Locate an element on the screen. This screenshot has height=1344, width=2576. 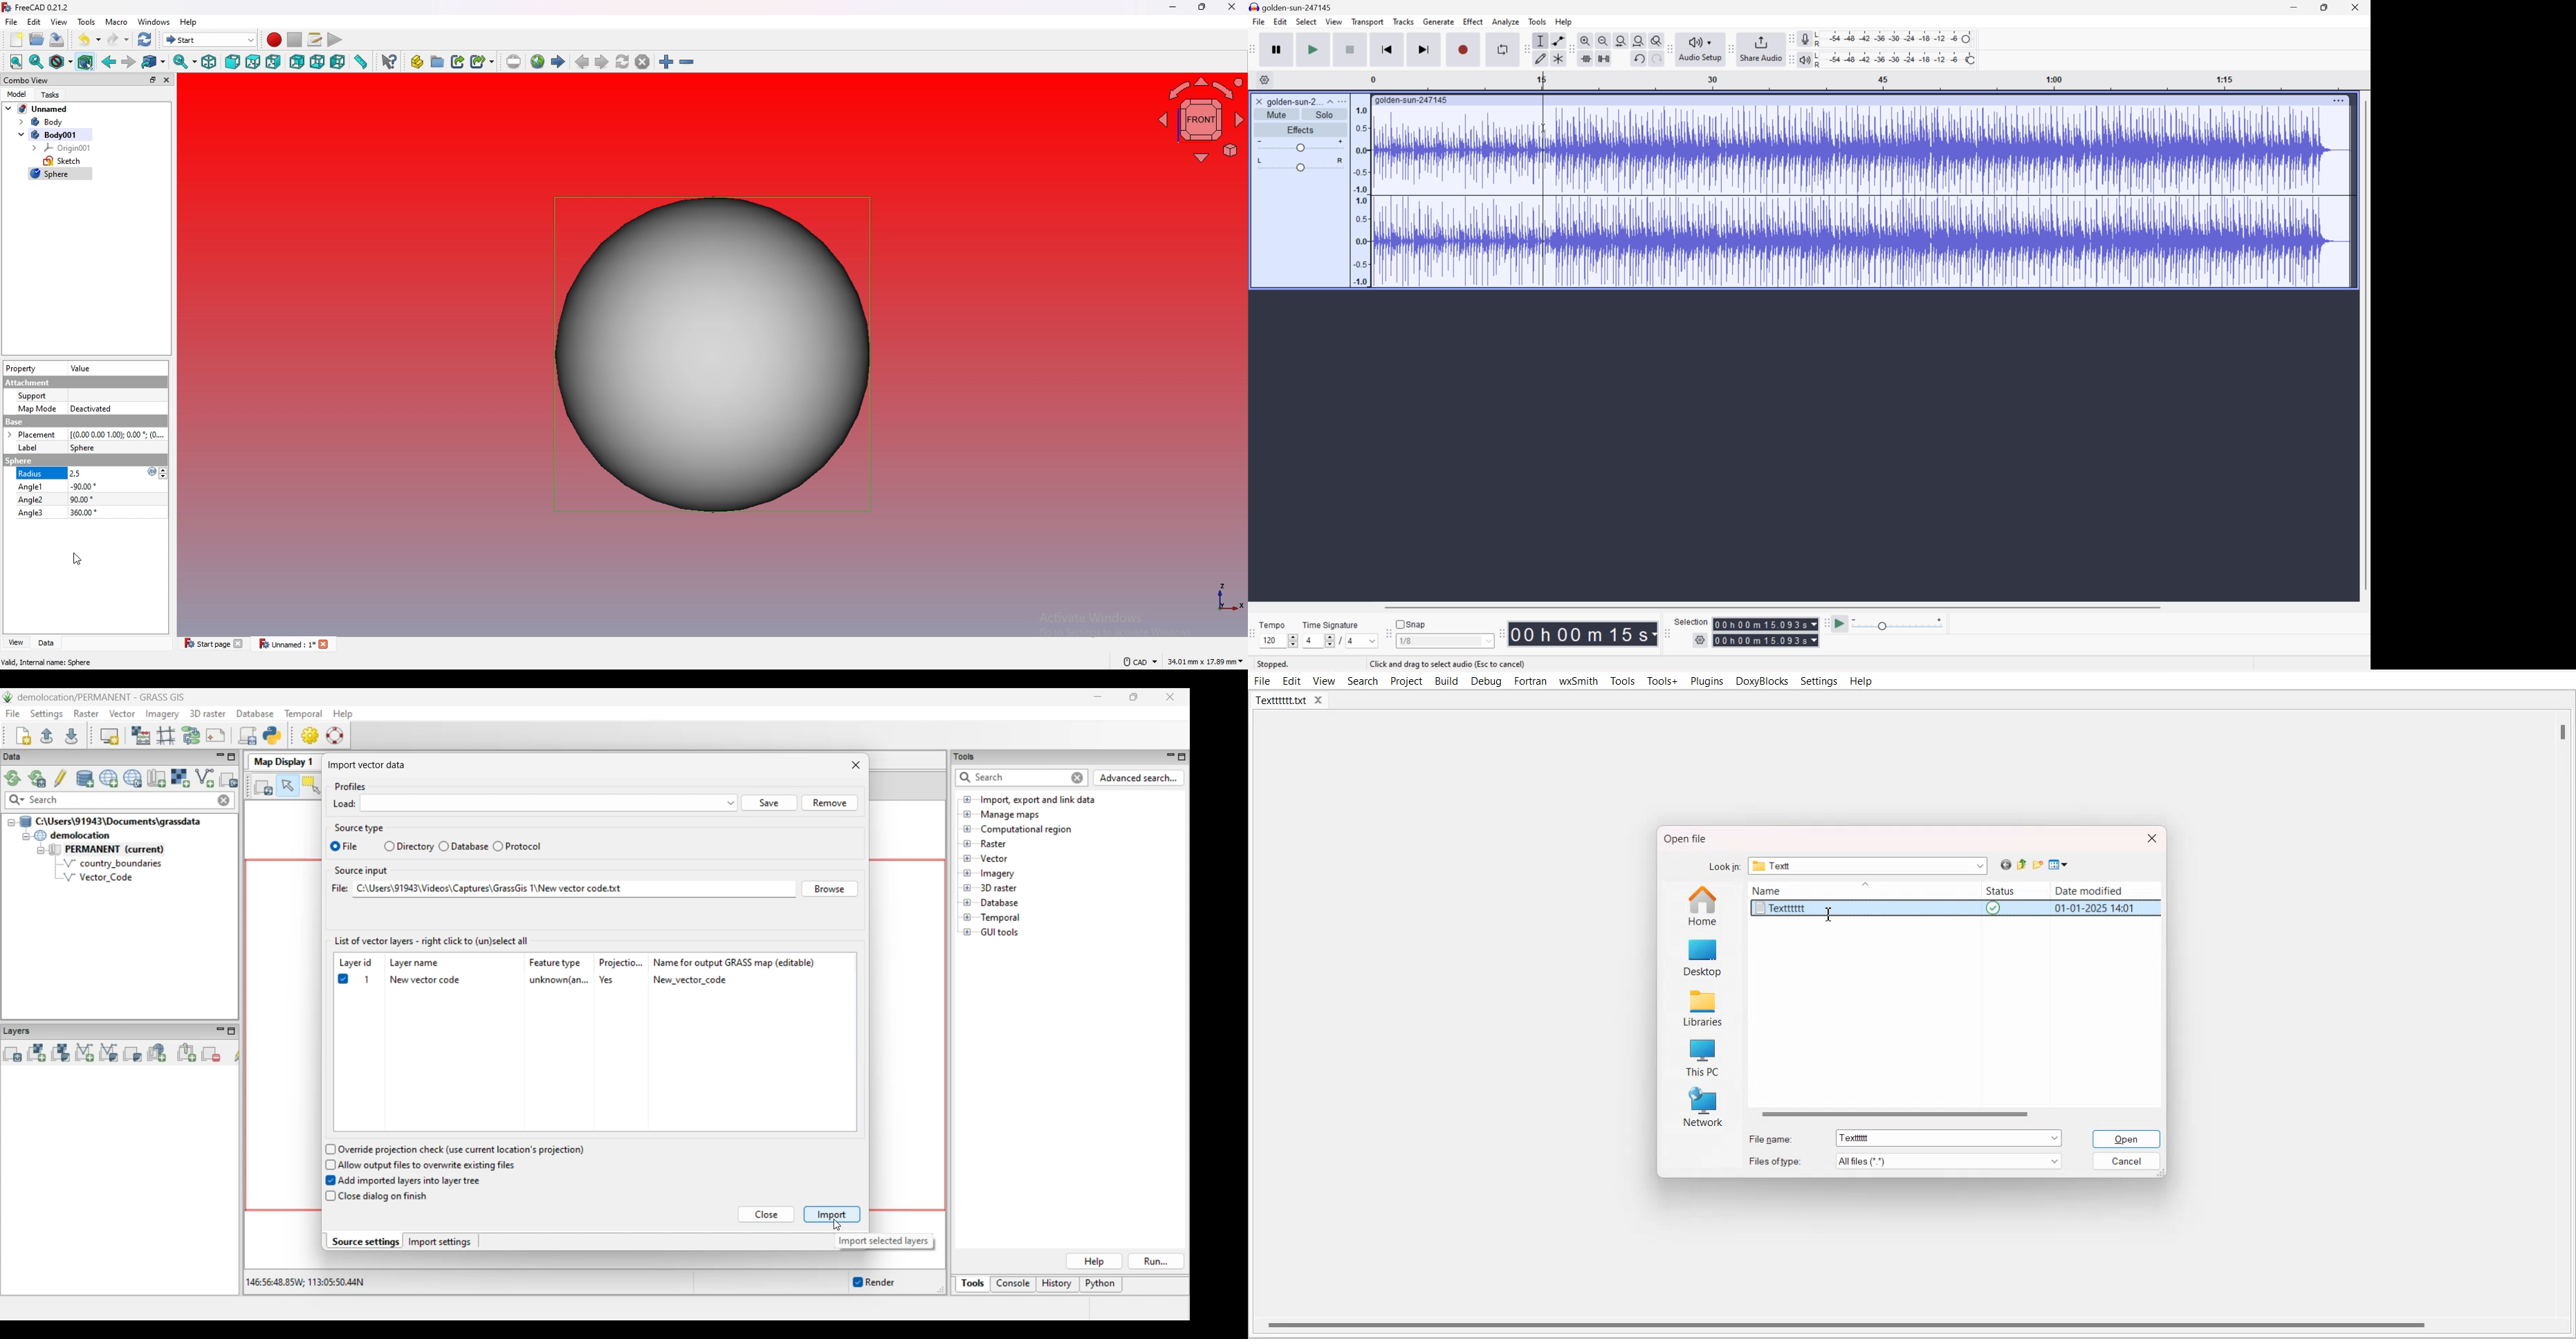
Cancel is located at coordinates (2128, 1161).